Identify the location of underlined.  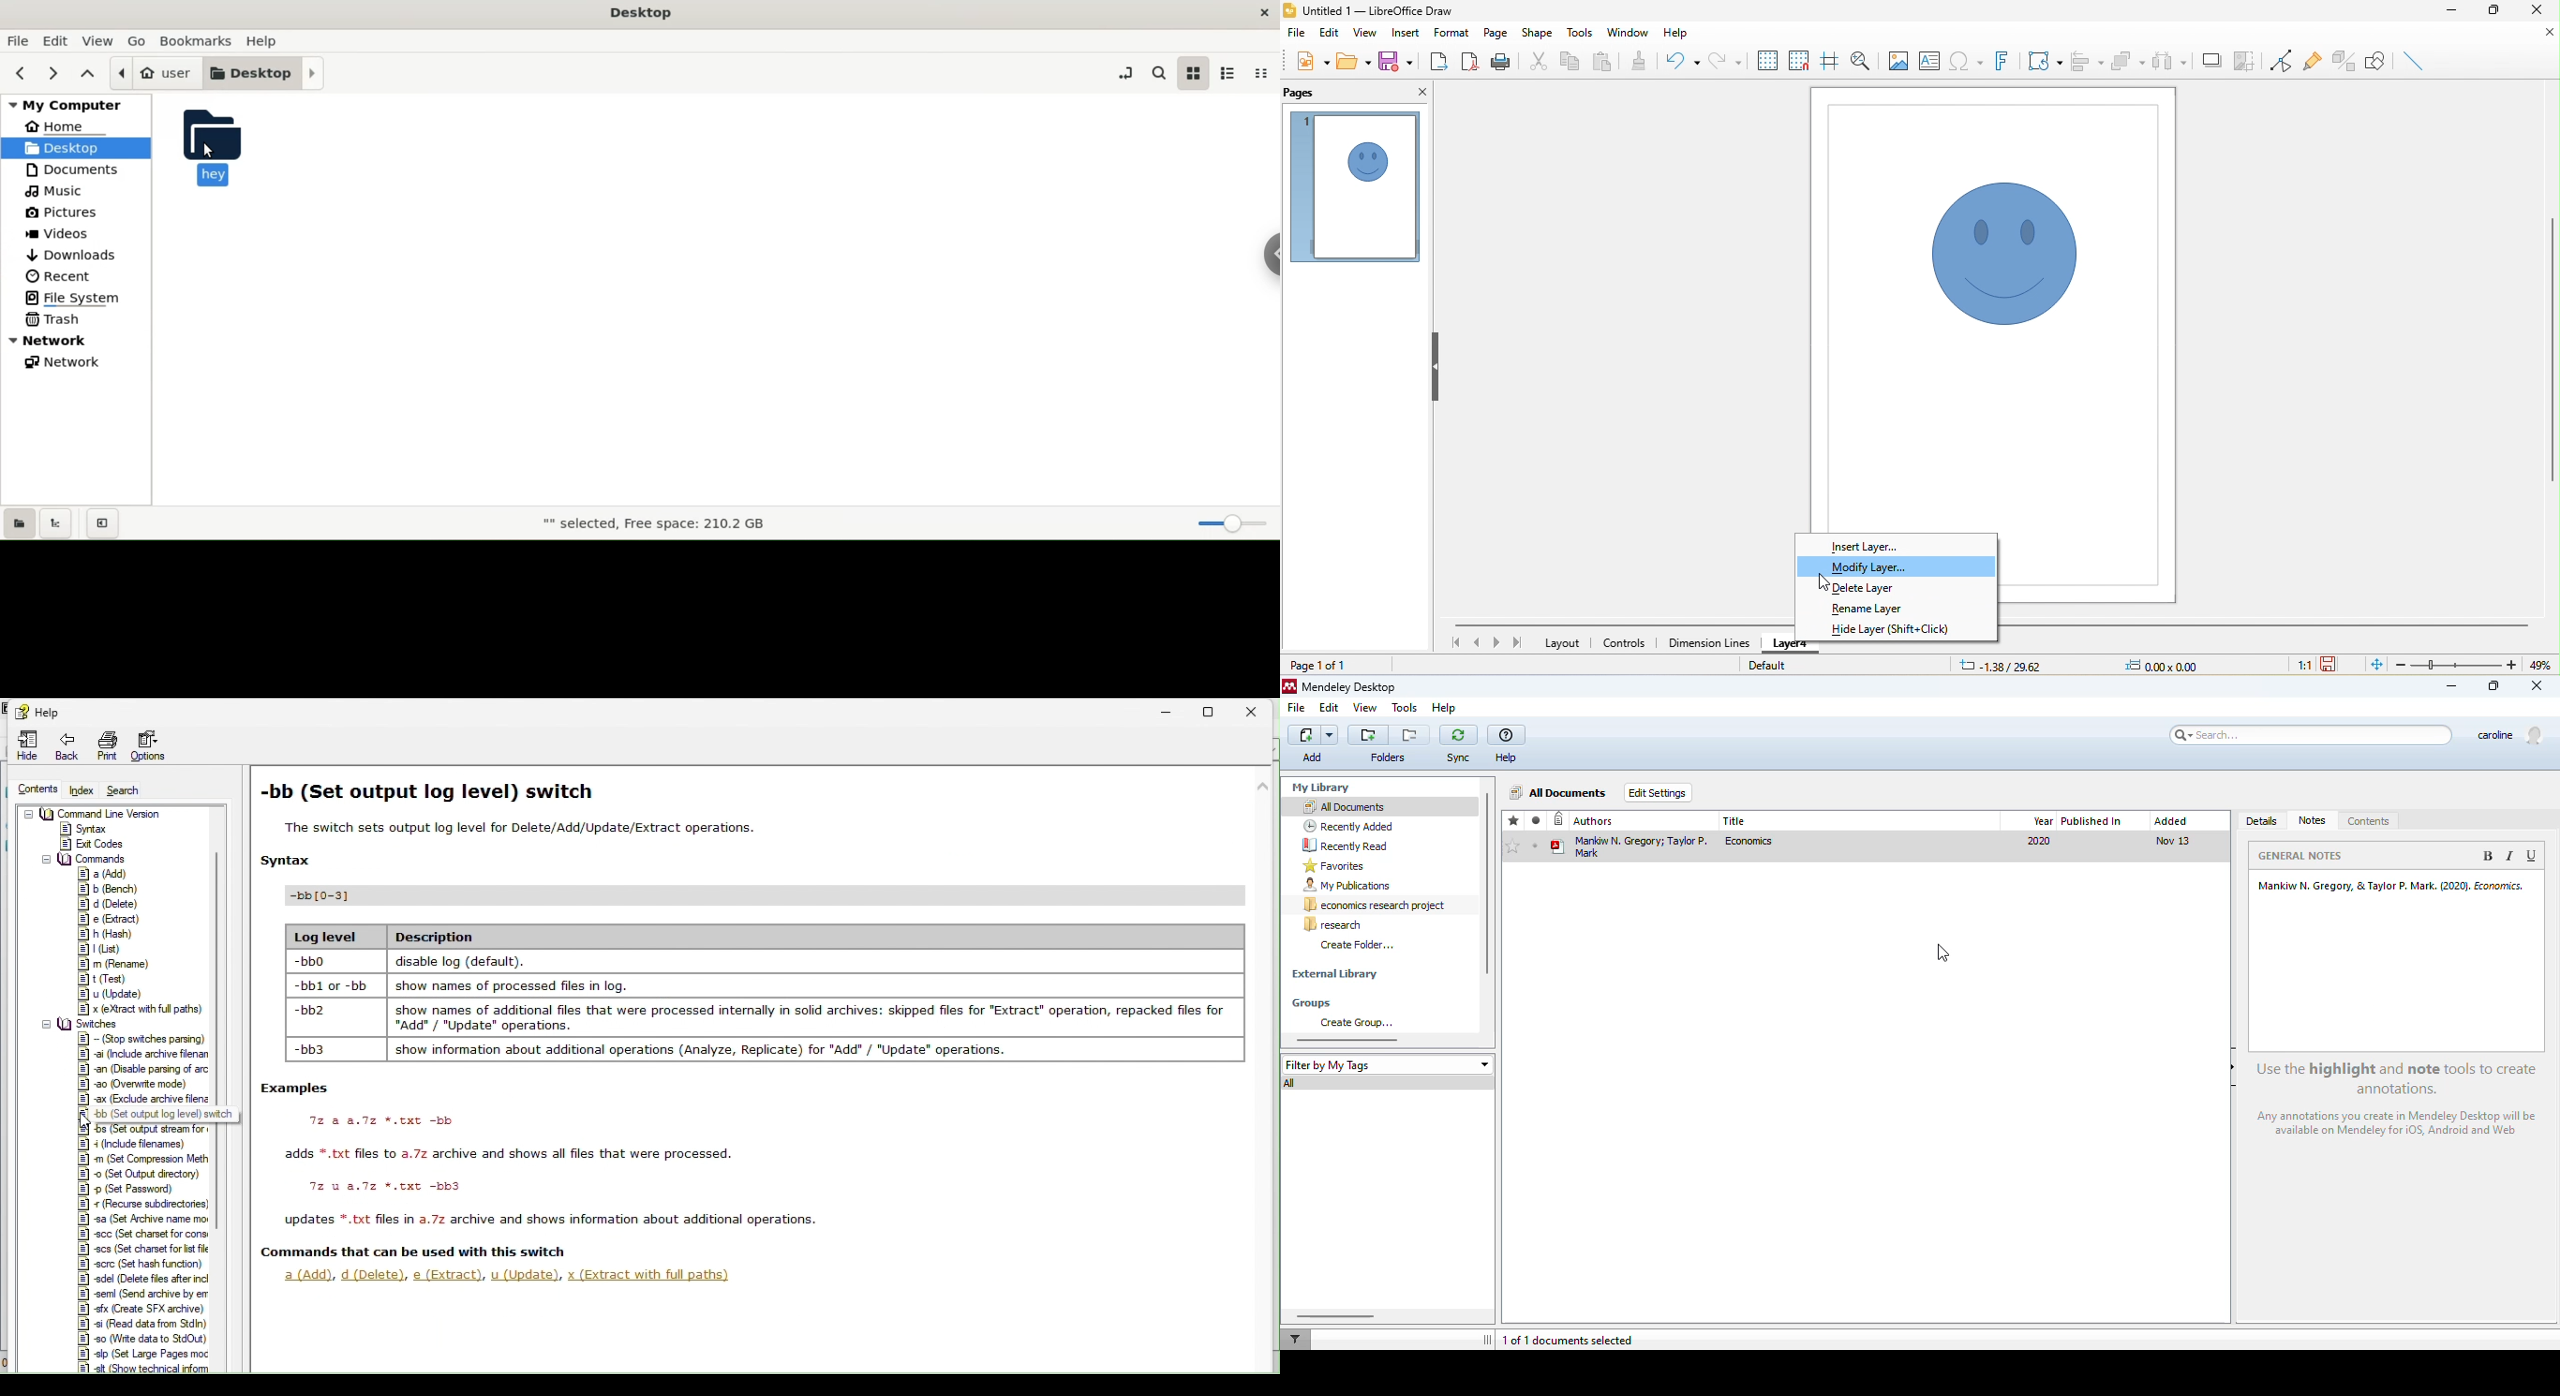
(2533, 856).